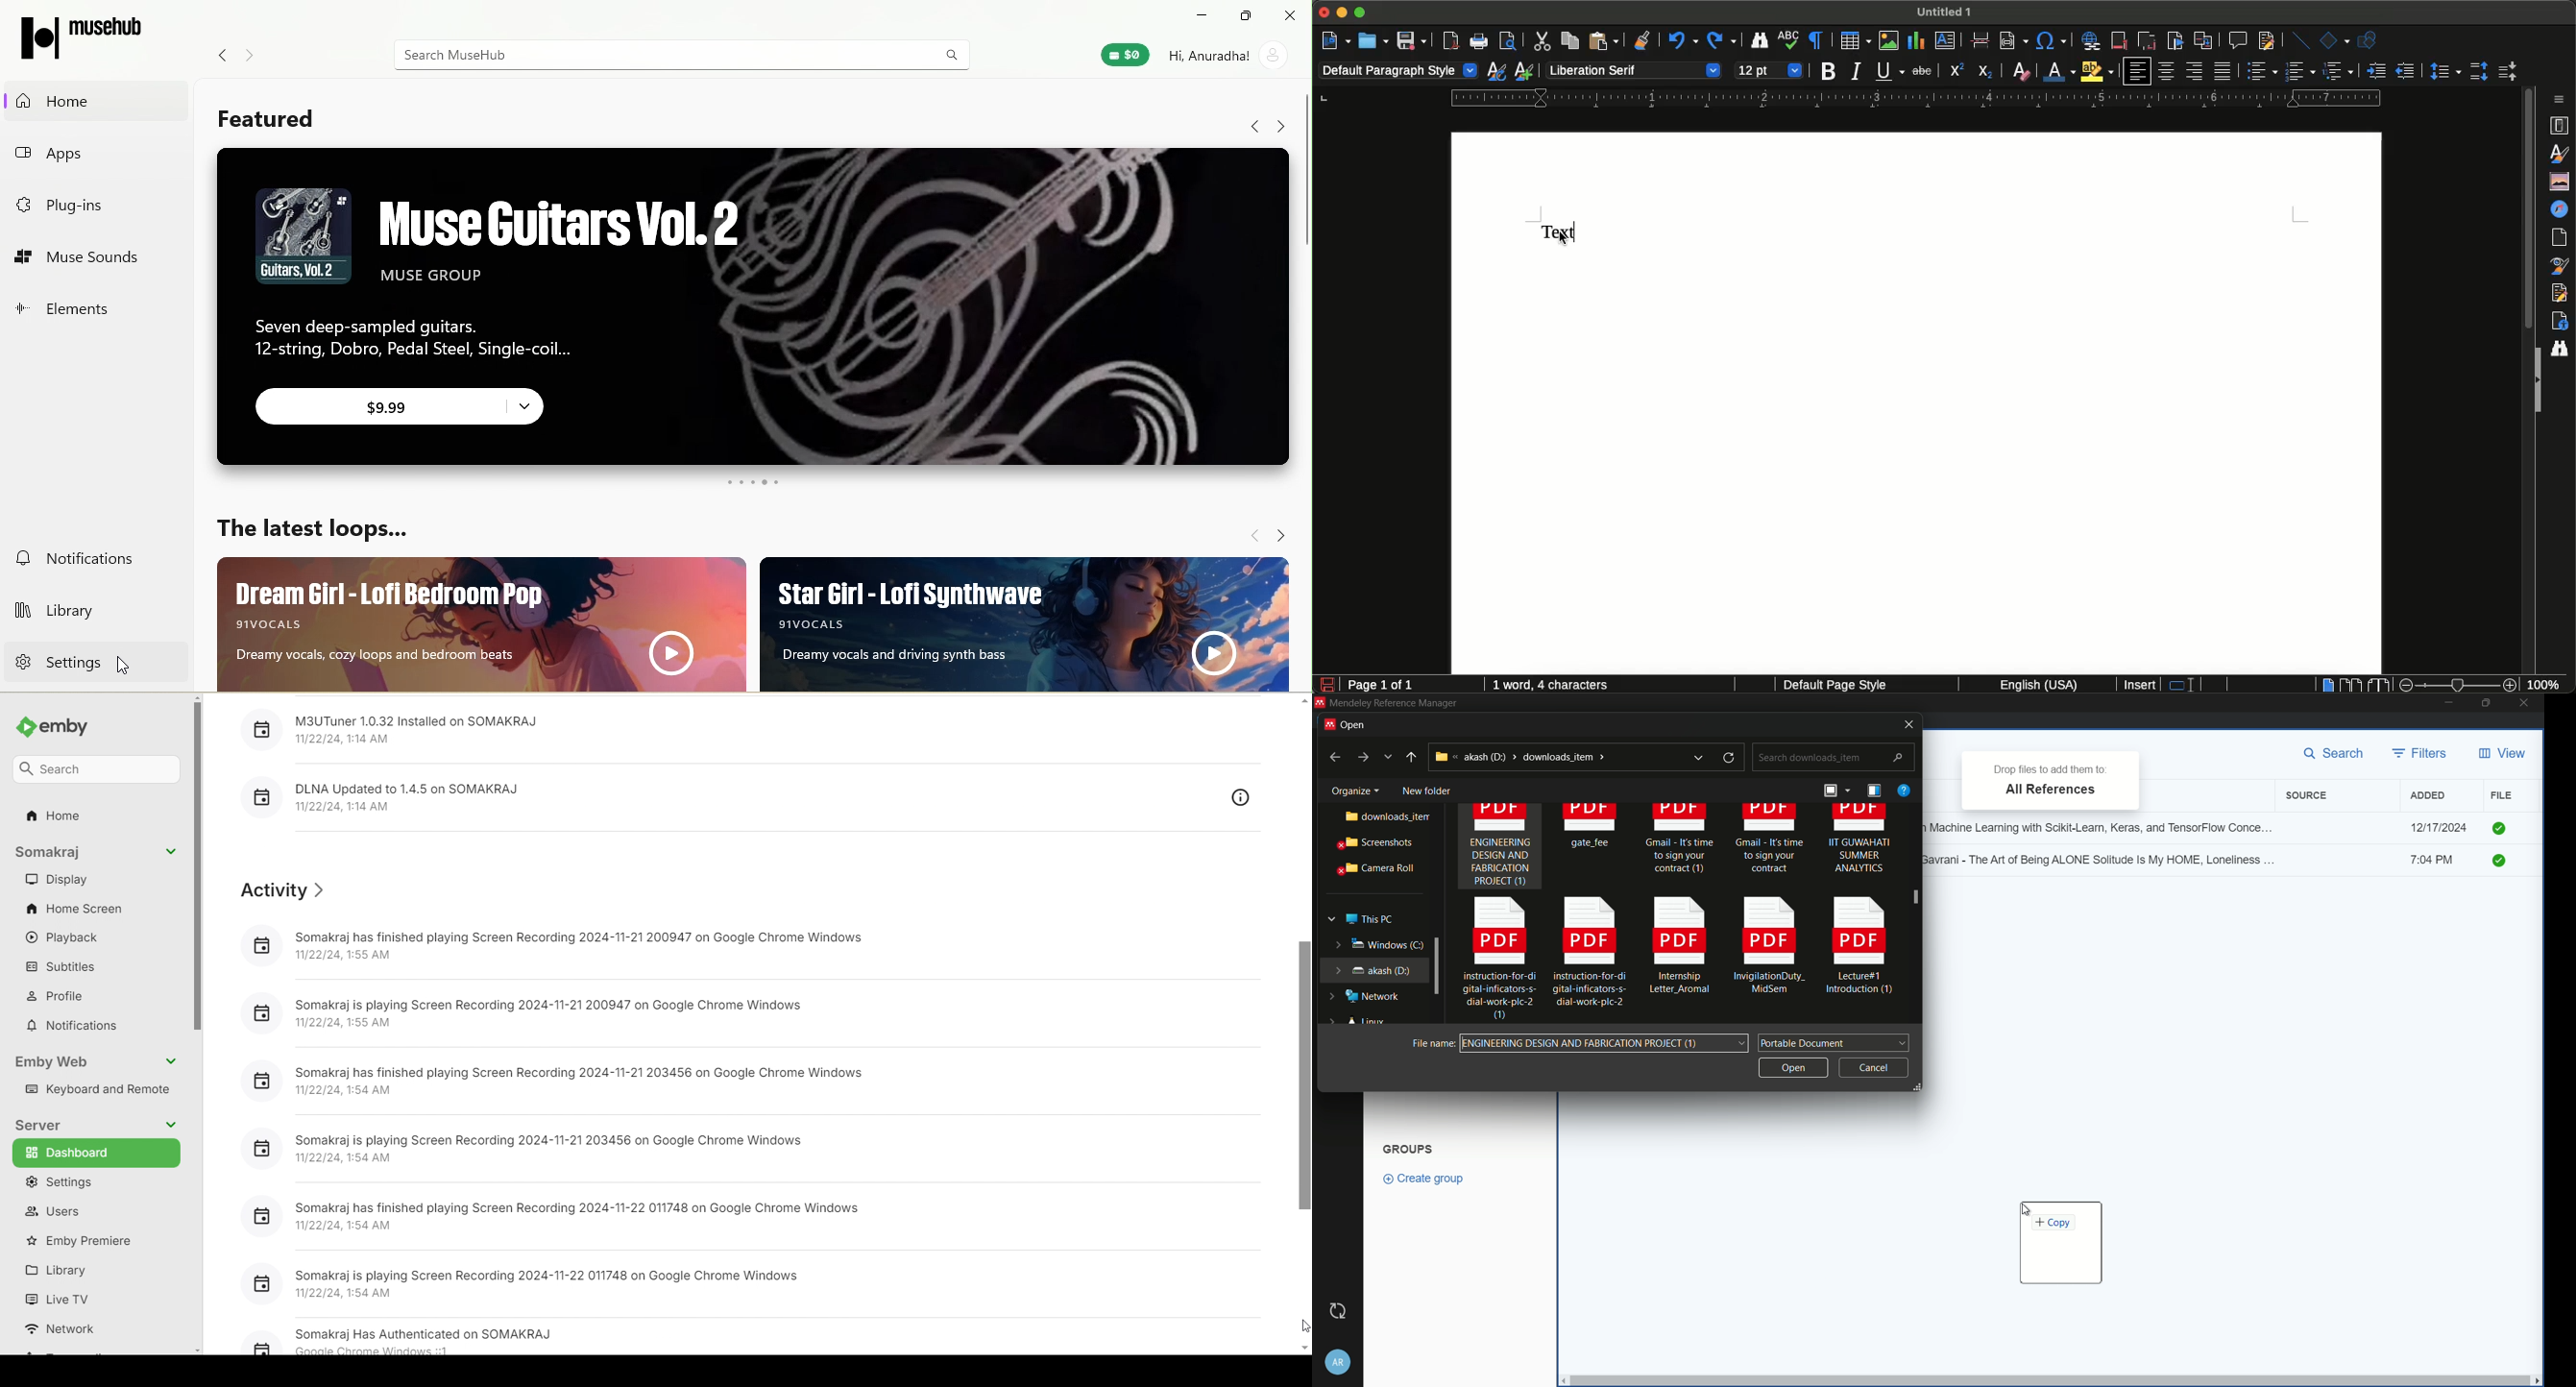  I want to click on Highlight color, so click(2099, 71).